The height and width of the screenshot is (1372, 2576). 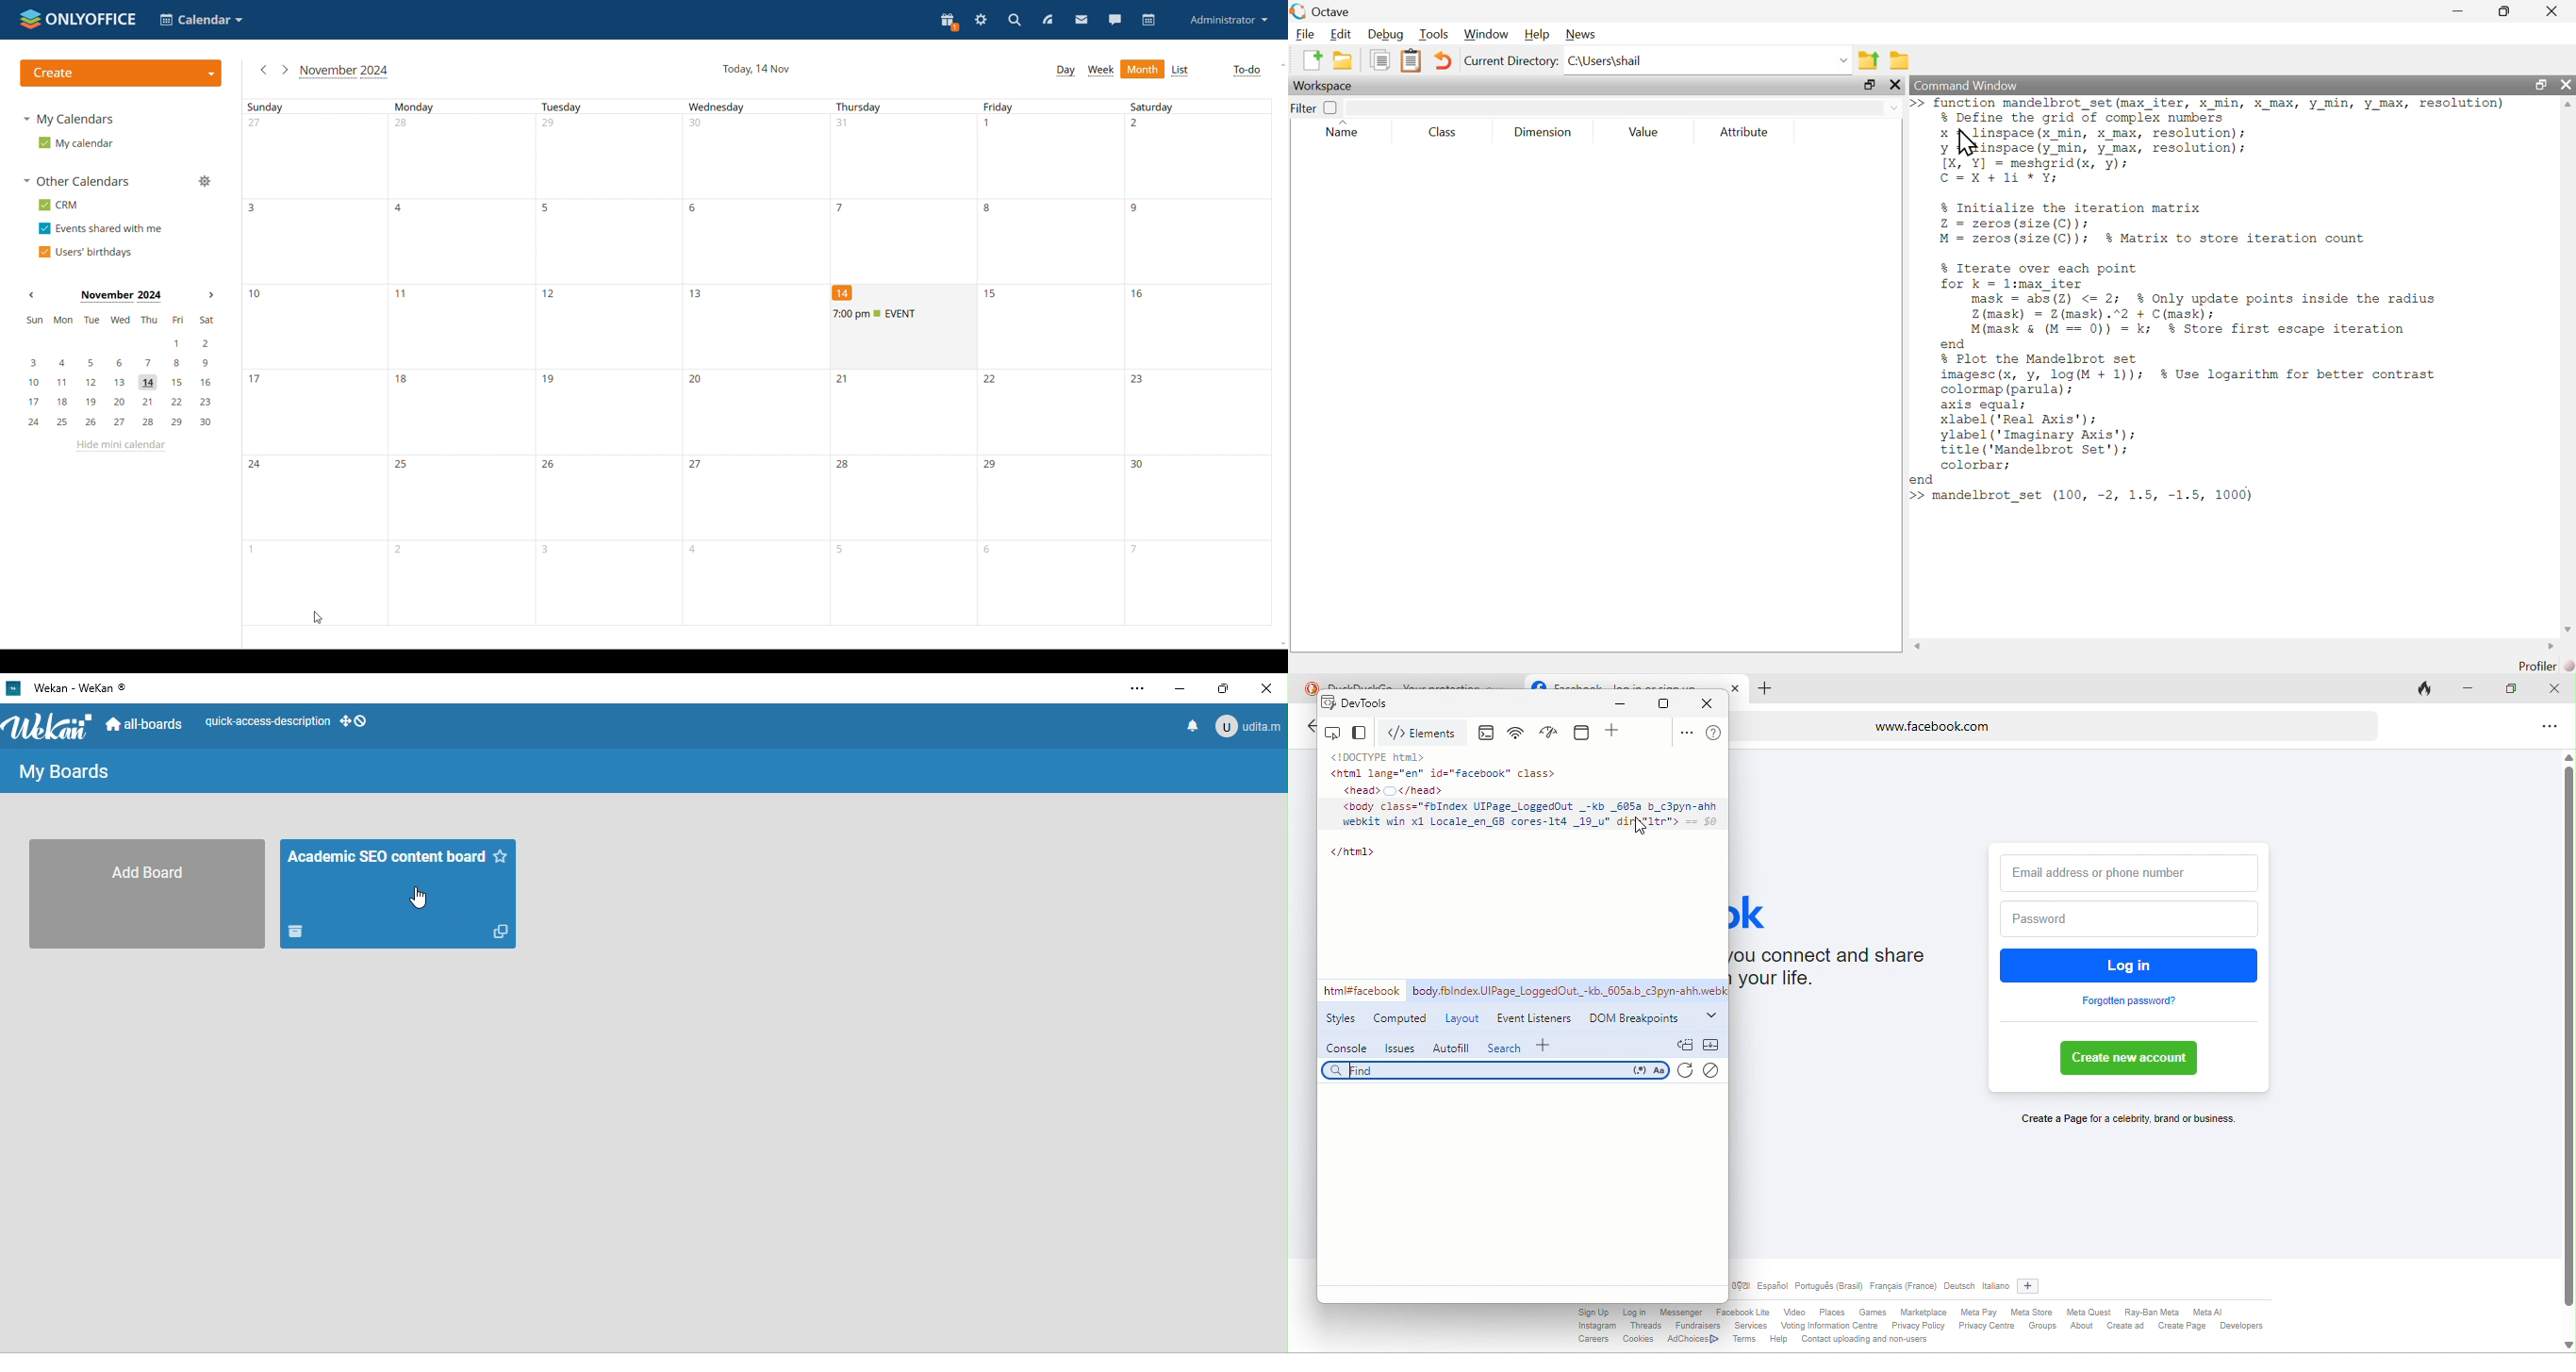 What do you see at coordinates (847, 292) in the screenshot?
I see `14th ` at bounding box center [847, 292].